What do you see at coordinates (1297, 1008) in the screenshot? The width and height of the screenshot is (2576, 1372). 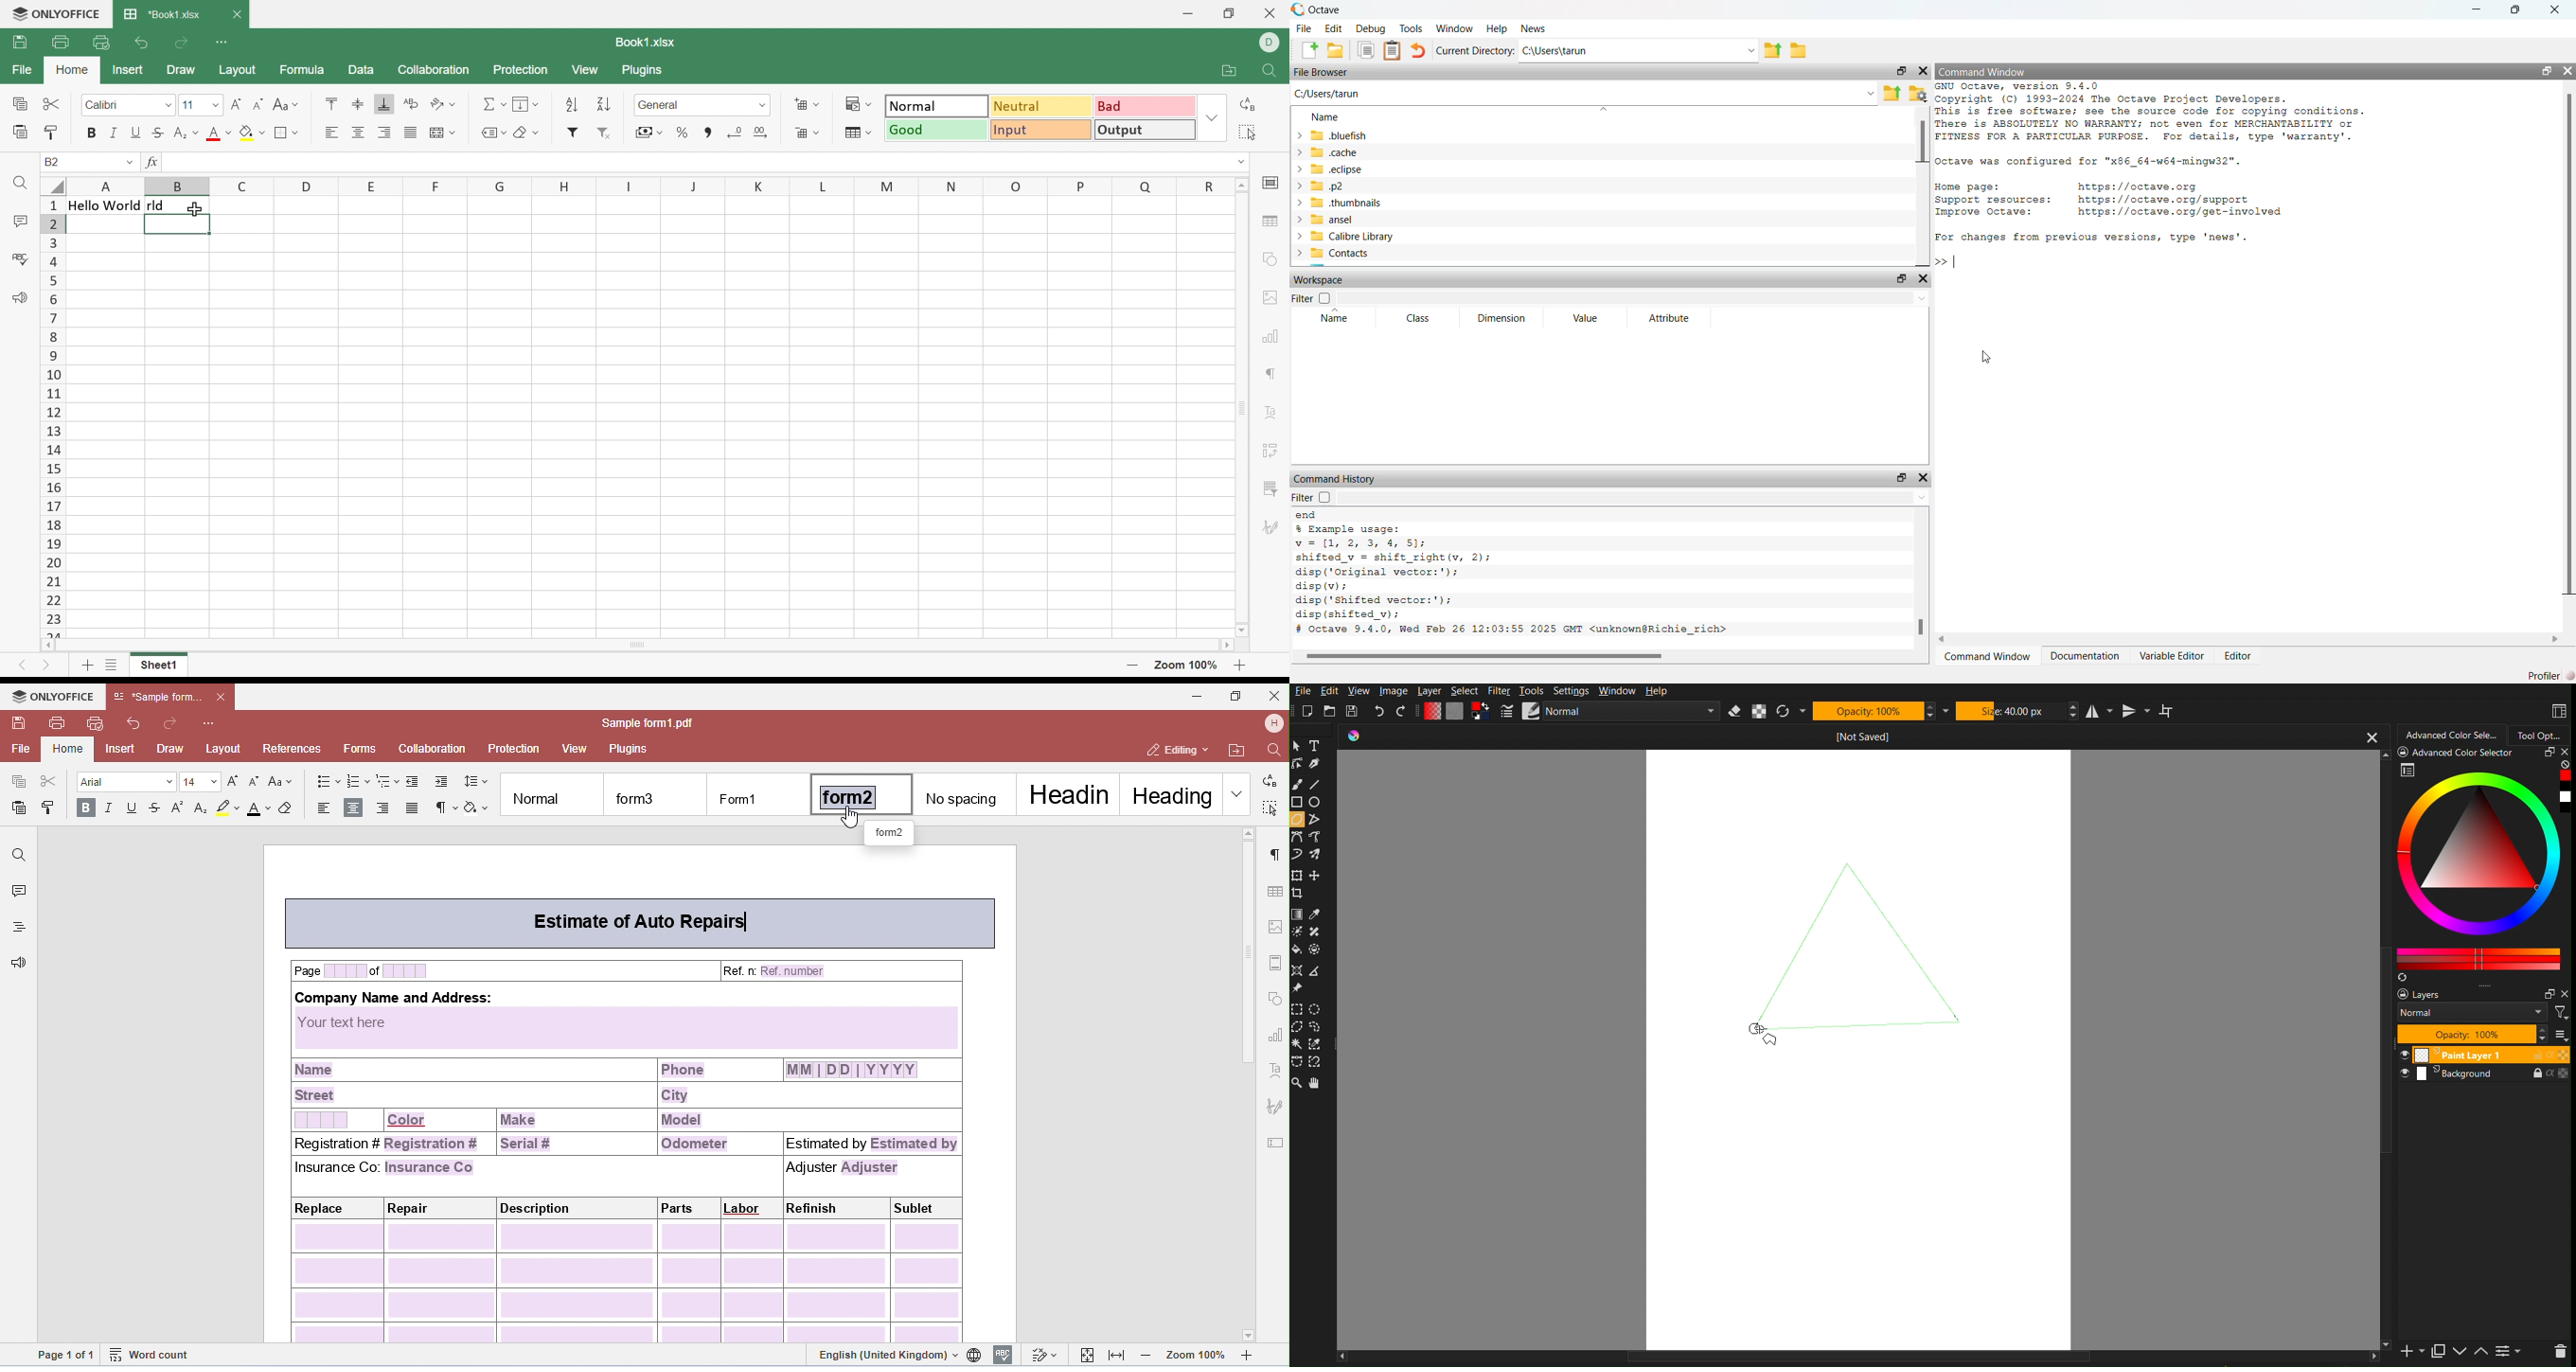 I see `rectangular Selection Tools` at bounding box center [1297, 1008].